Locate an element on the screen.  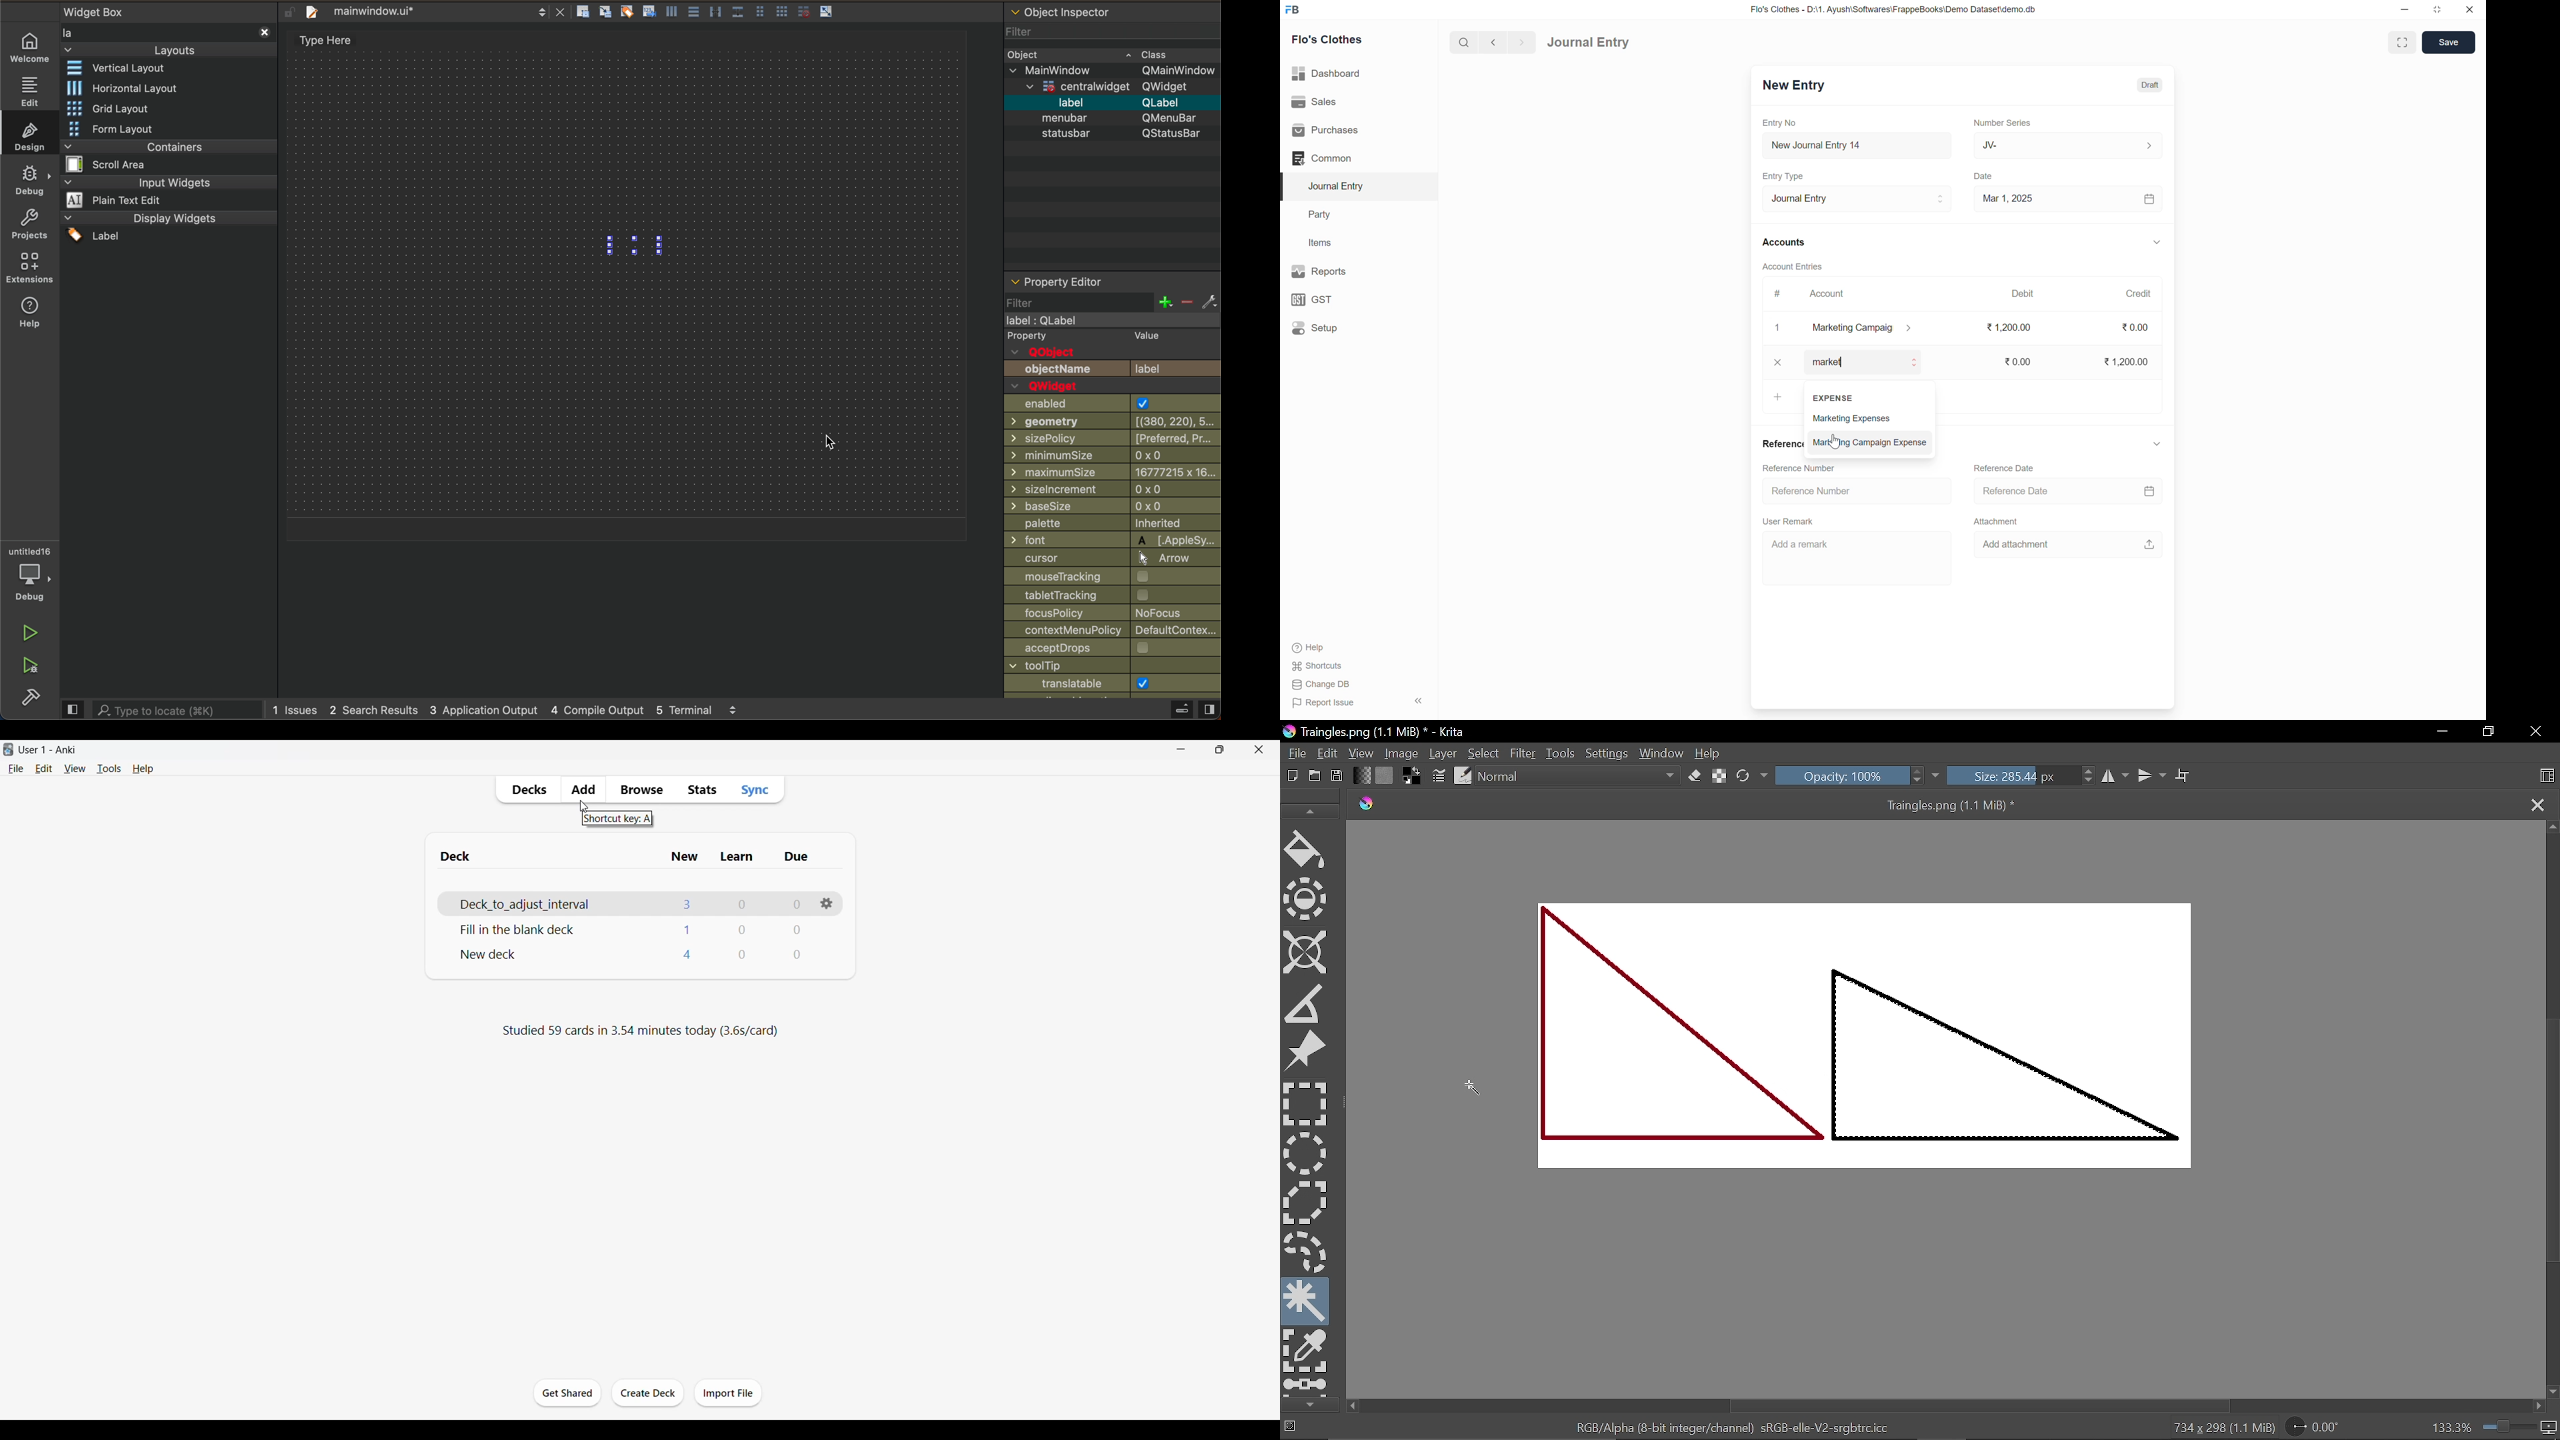
magic wand applied to a the selected triangle is located at coordinates (2006, 1048).